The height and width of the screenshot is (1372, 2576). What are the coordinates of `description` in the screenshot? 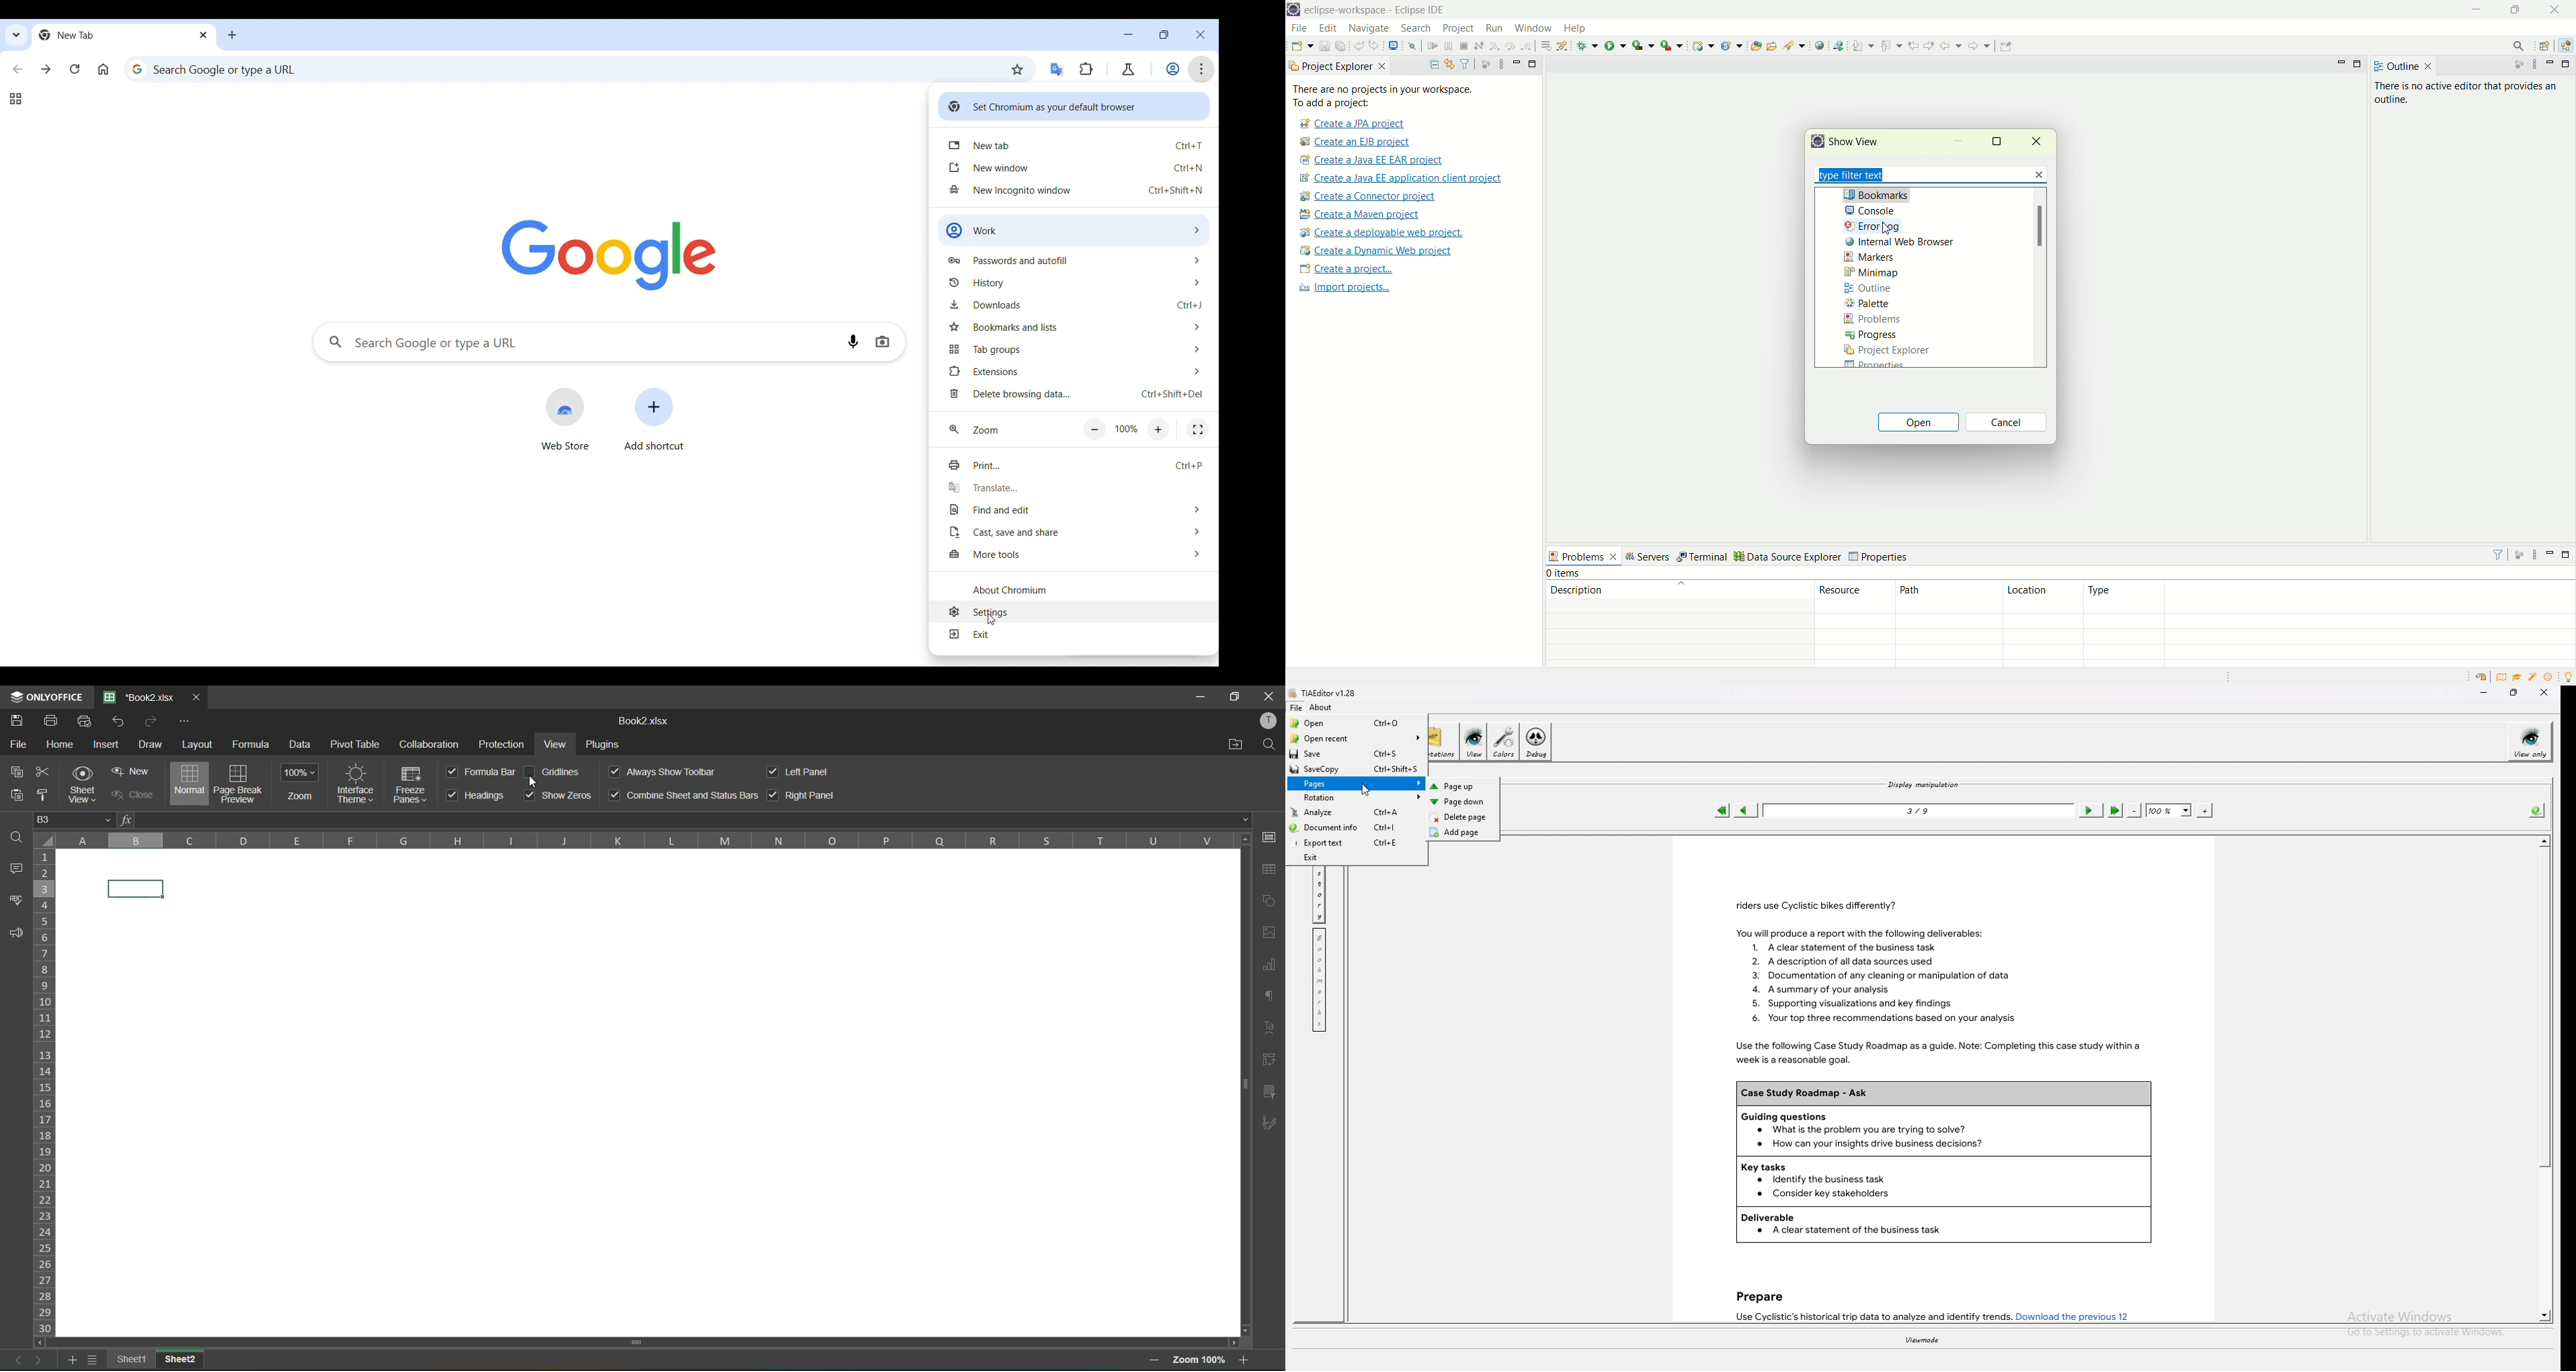 It's located at (1677, 589).